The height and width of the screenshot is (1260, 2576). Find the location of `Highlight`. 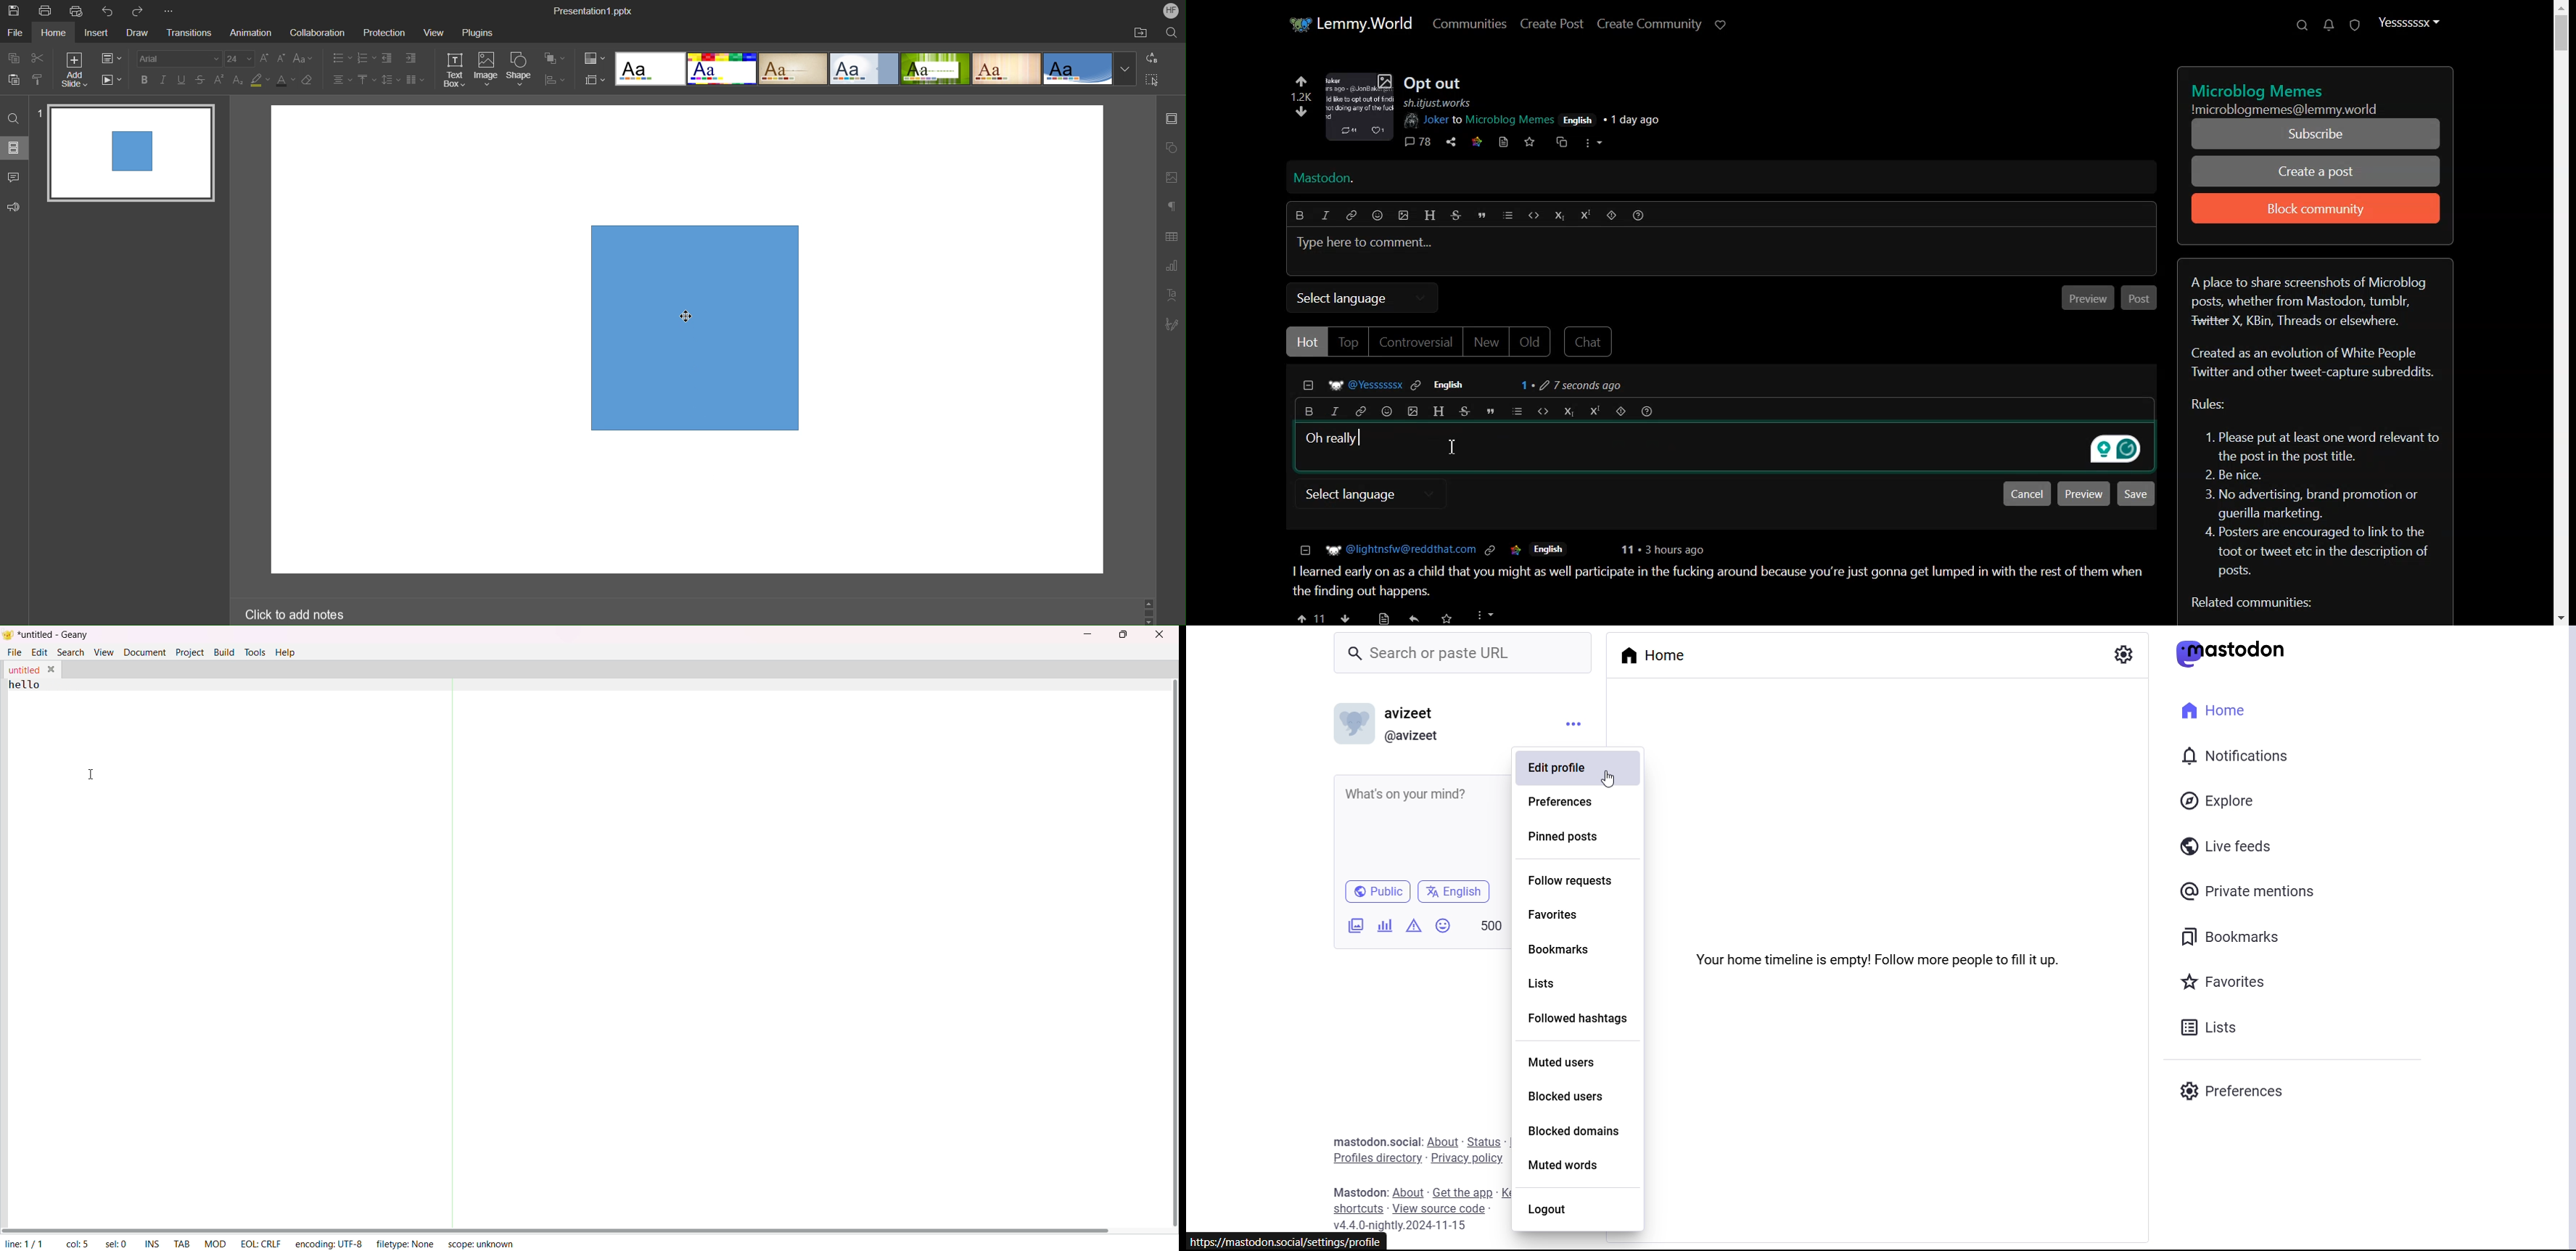

Highlight is located at coordinates (261, 80).